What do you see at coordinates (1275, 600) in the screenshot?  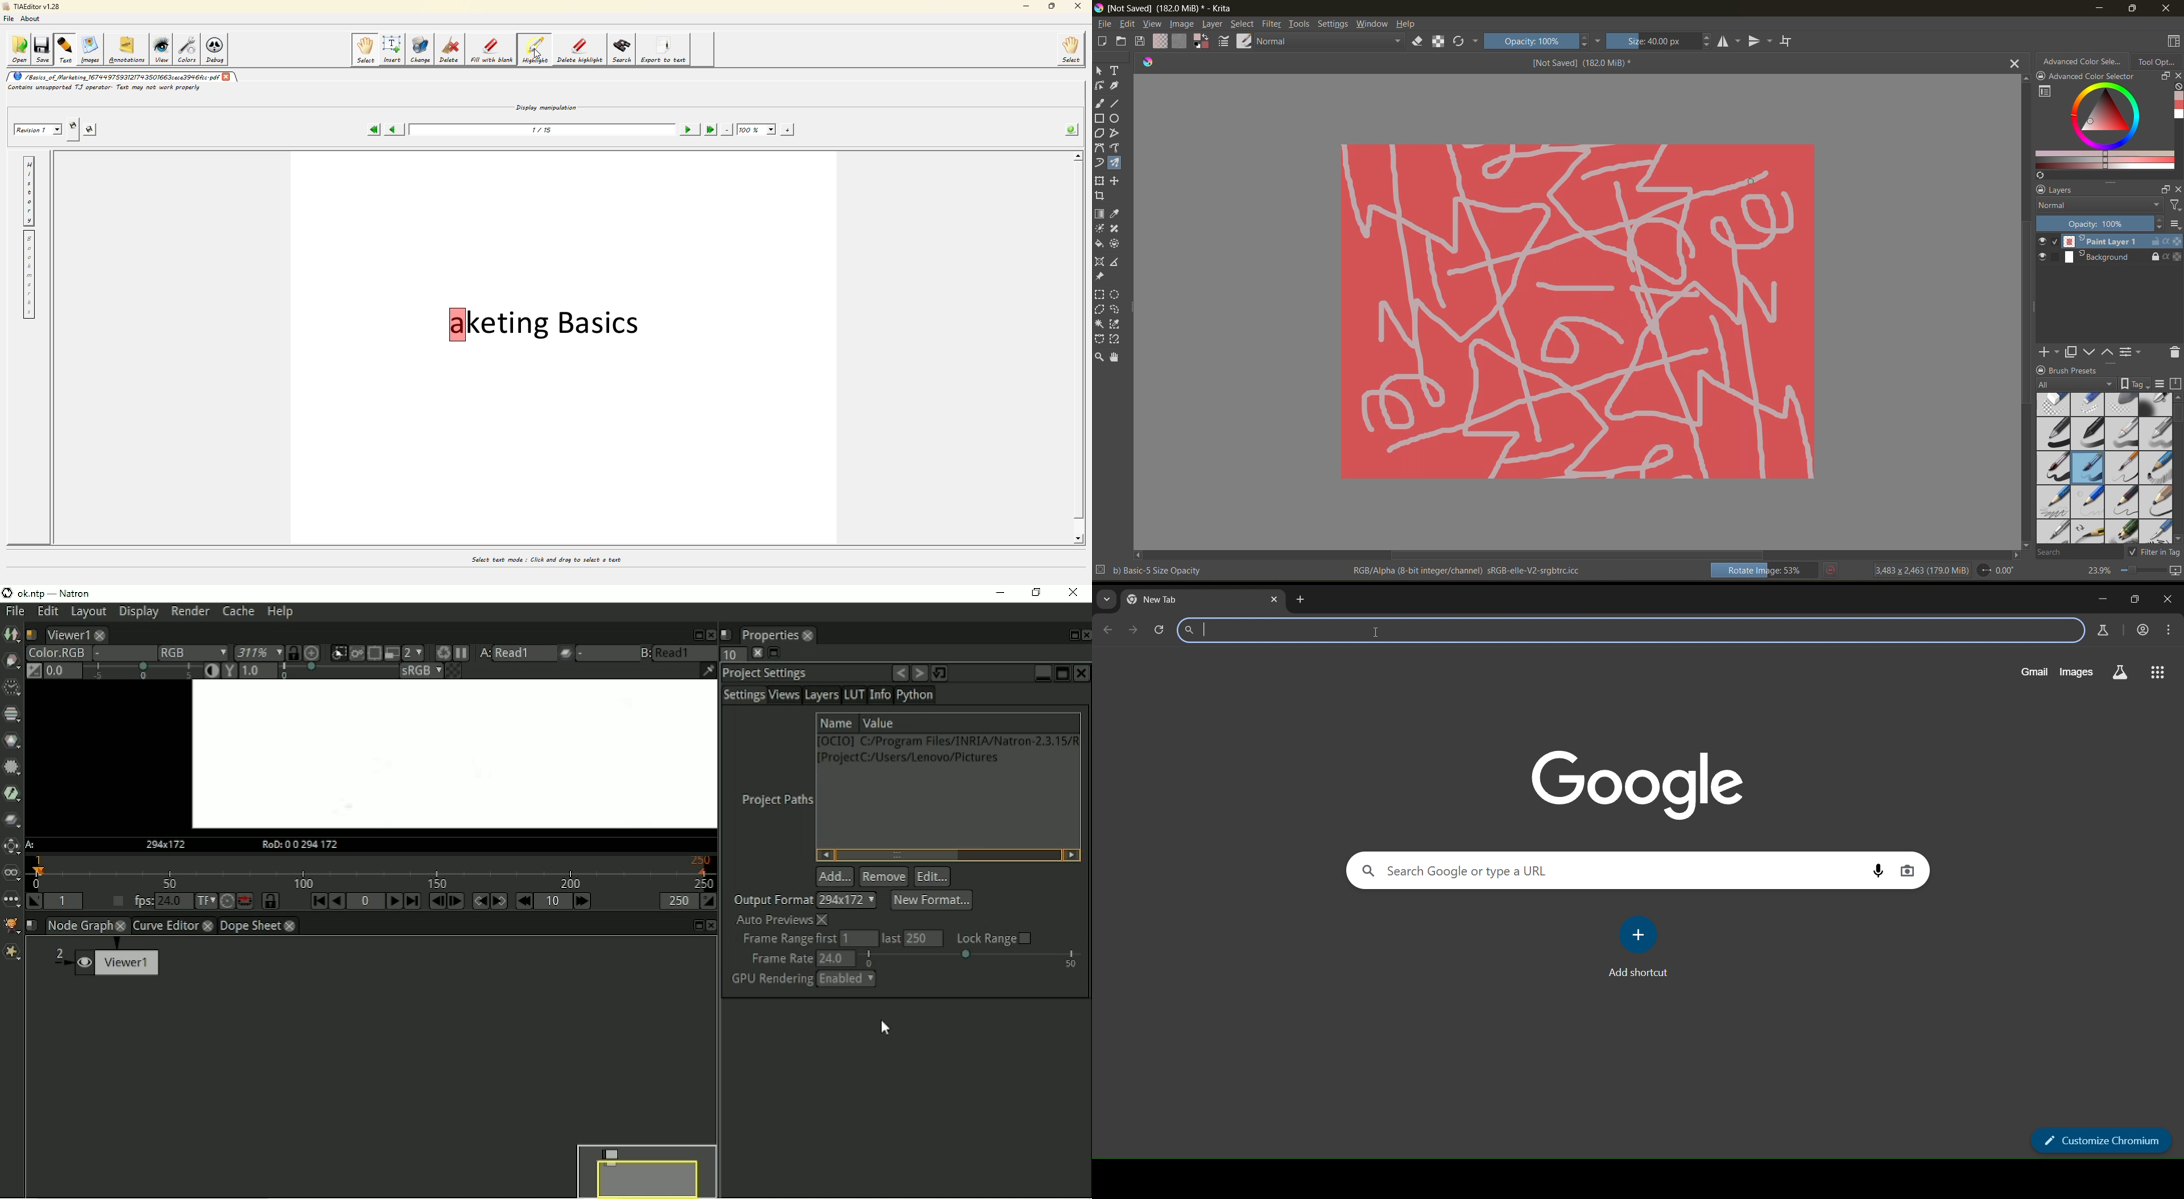 I see `close tab` at bounding box center [1275, 600].